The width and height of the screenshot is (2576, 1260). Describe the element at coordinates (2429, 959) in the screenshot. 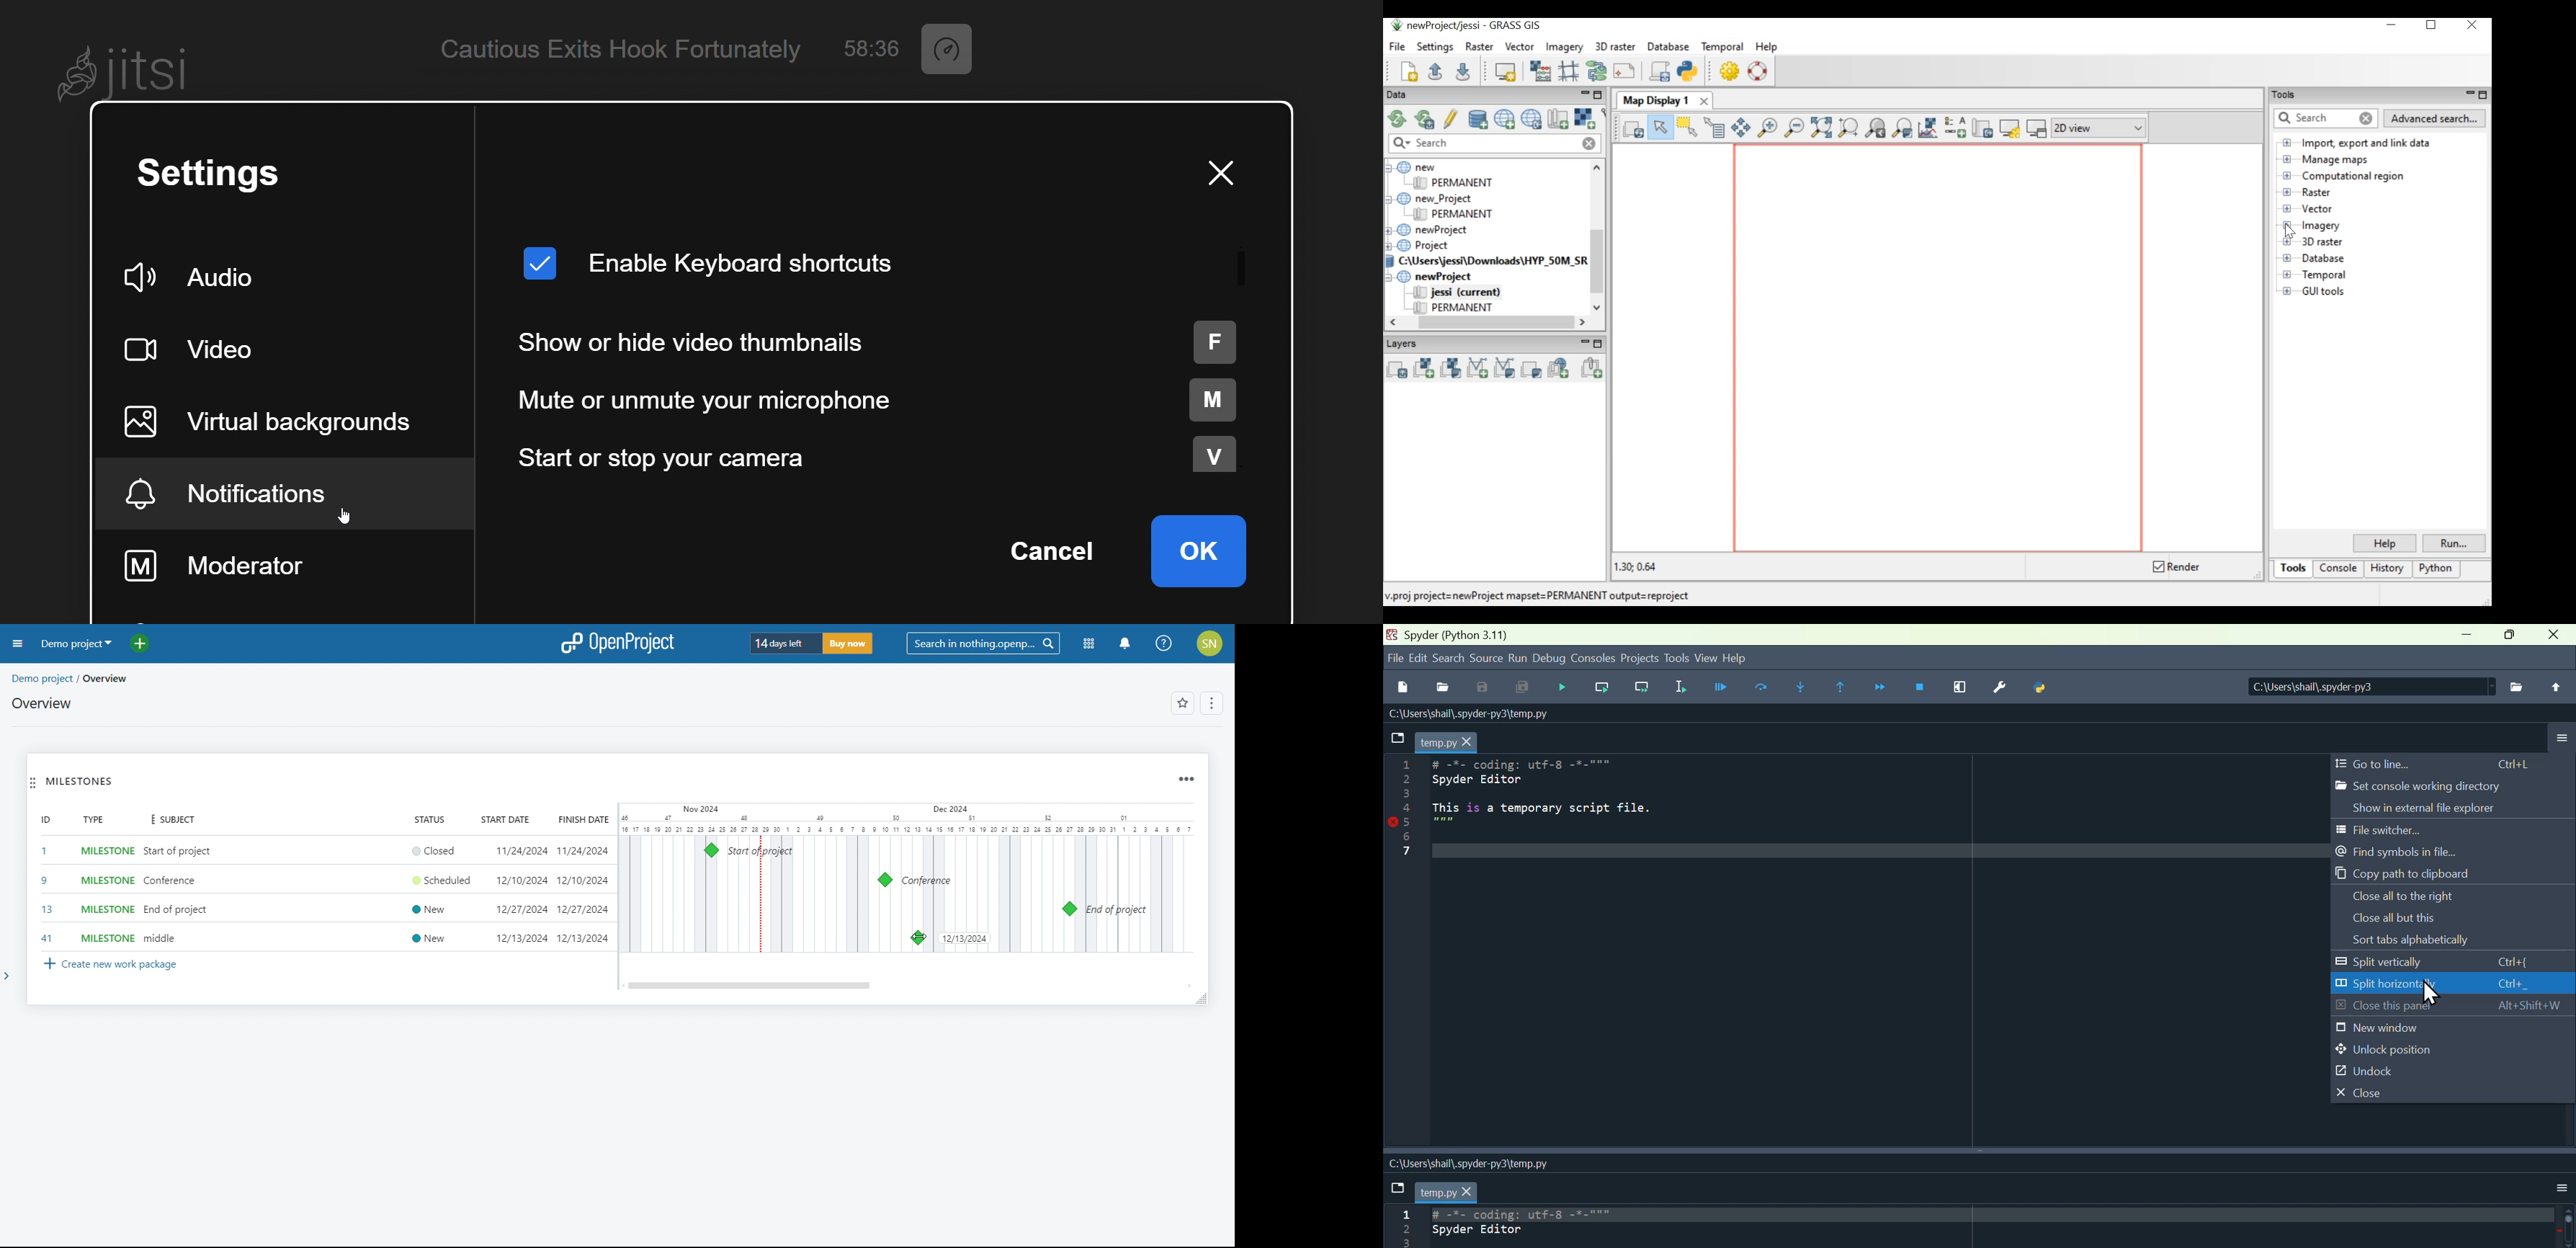

I see `Split vertically` at that location.